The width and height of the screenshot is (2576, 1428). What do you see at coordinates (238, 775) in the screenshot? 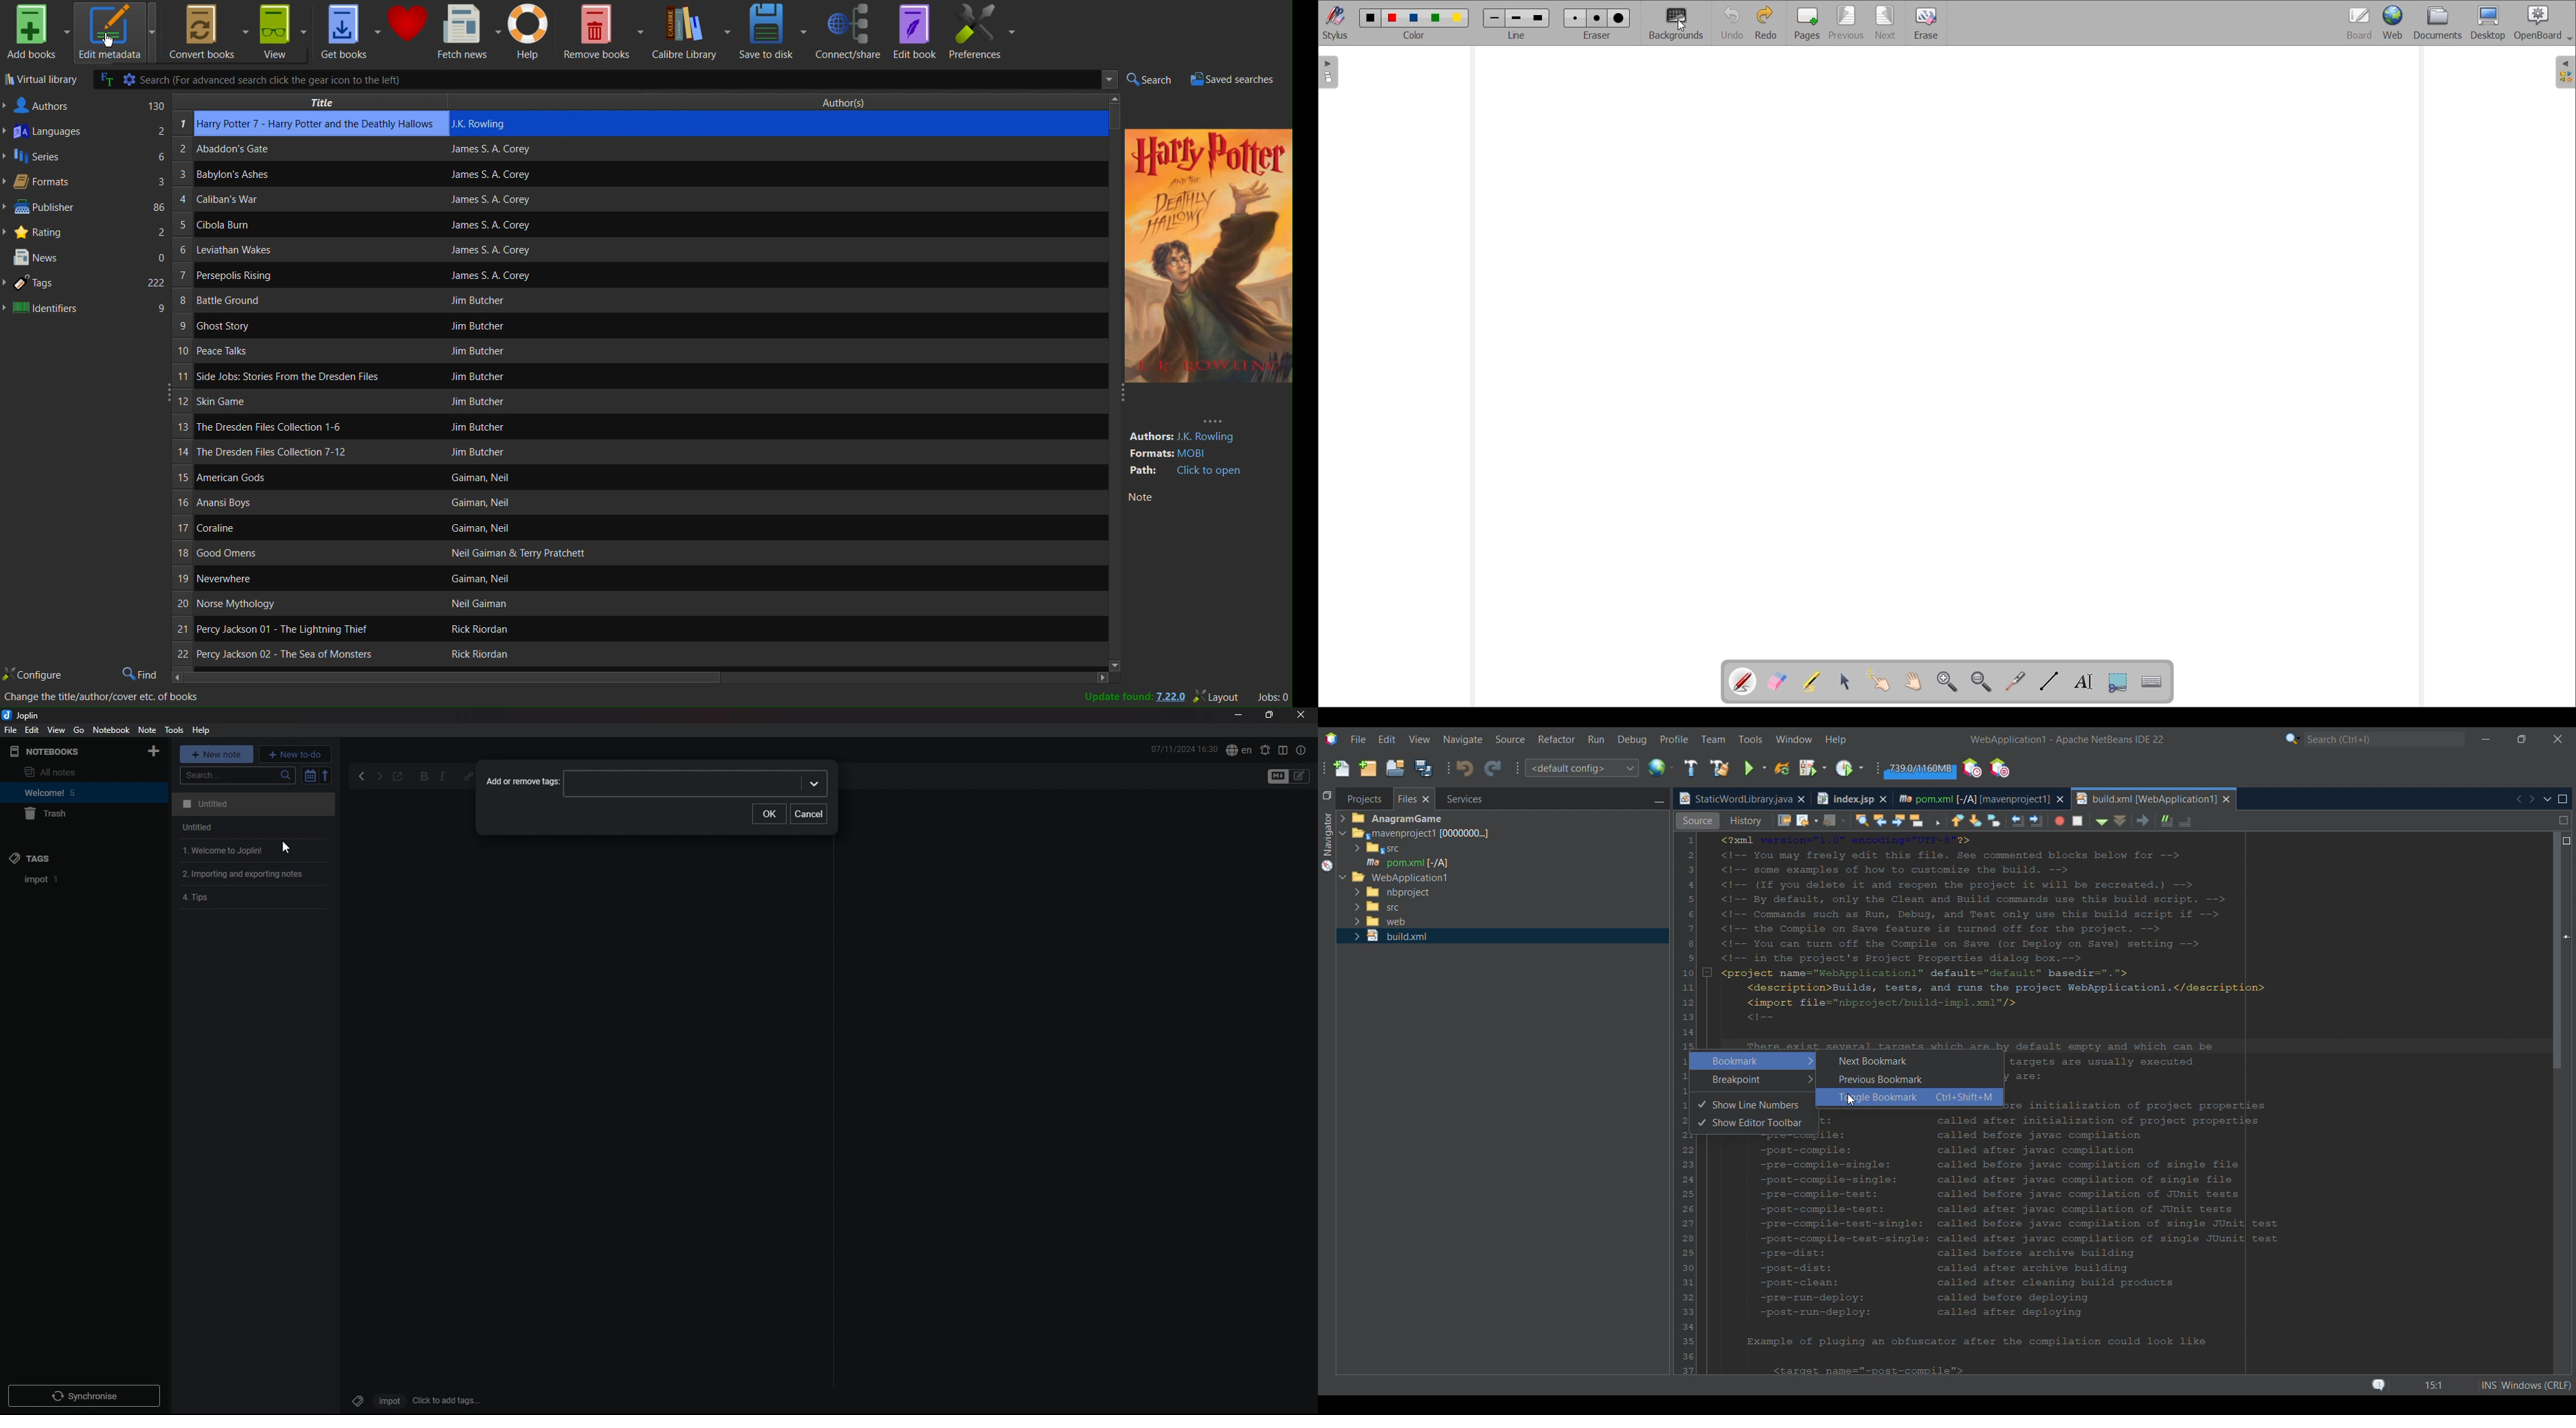
I see `search` at bounding box center [238, 775].